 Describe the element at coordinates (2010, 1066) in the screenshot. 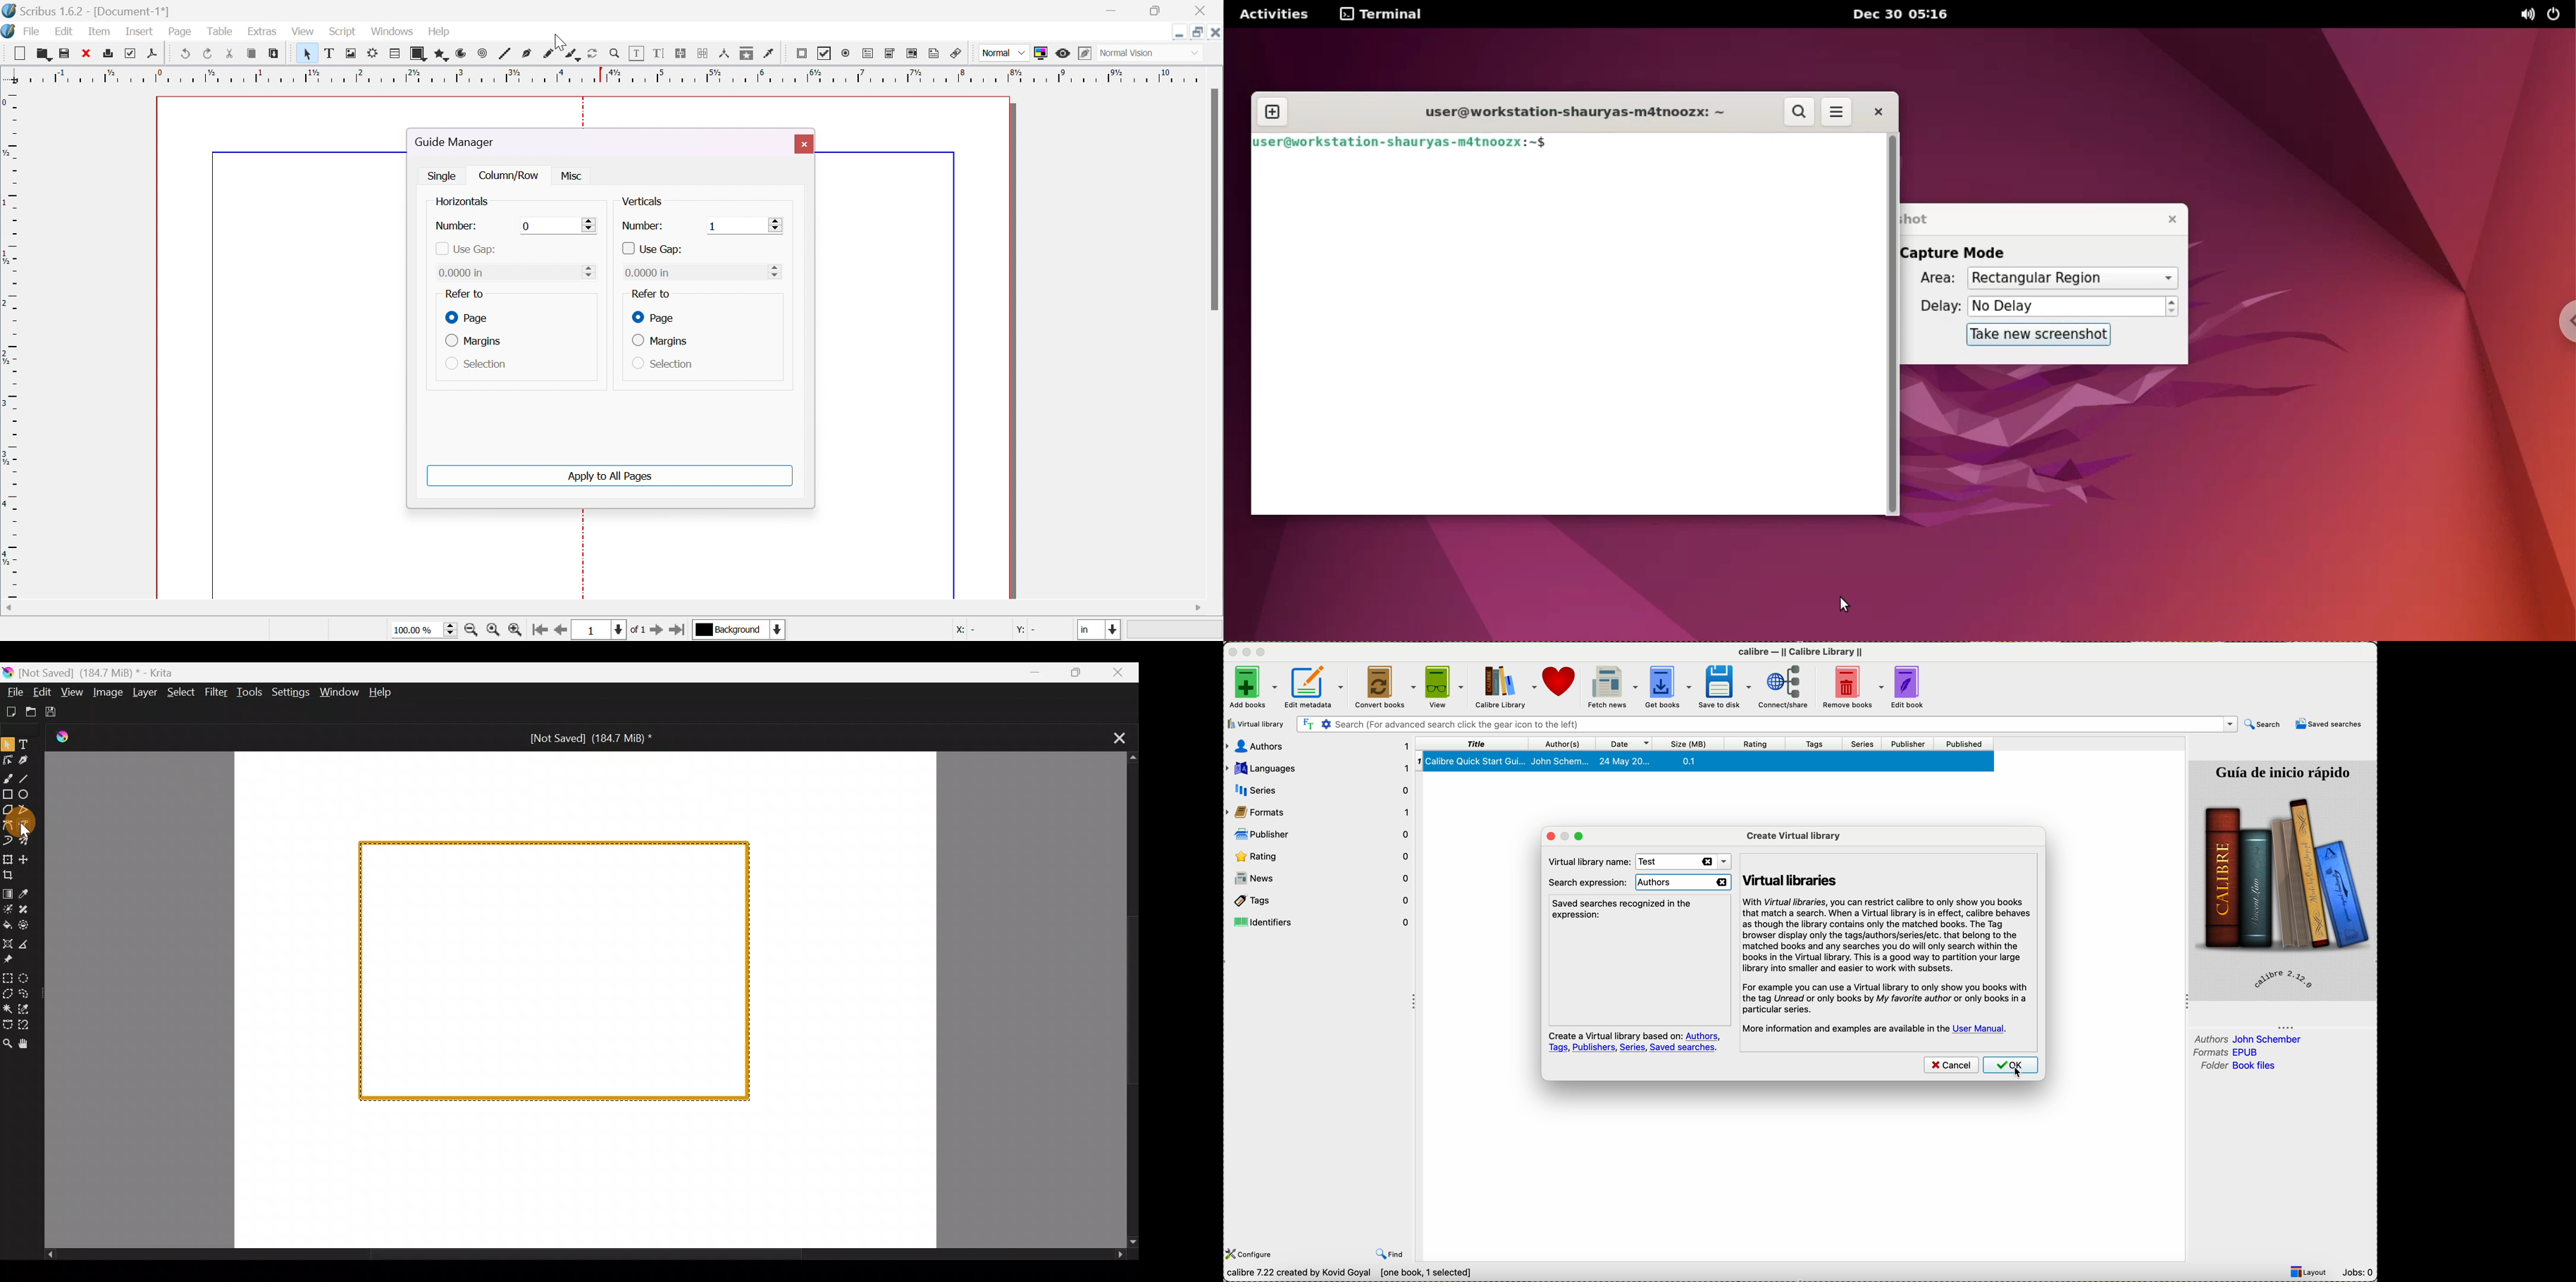

I see `click on OK button` at that location.